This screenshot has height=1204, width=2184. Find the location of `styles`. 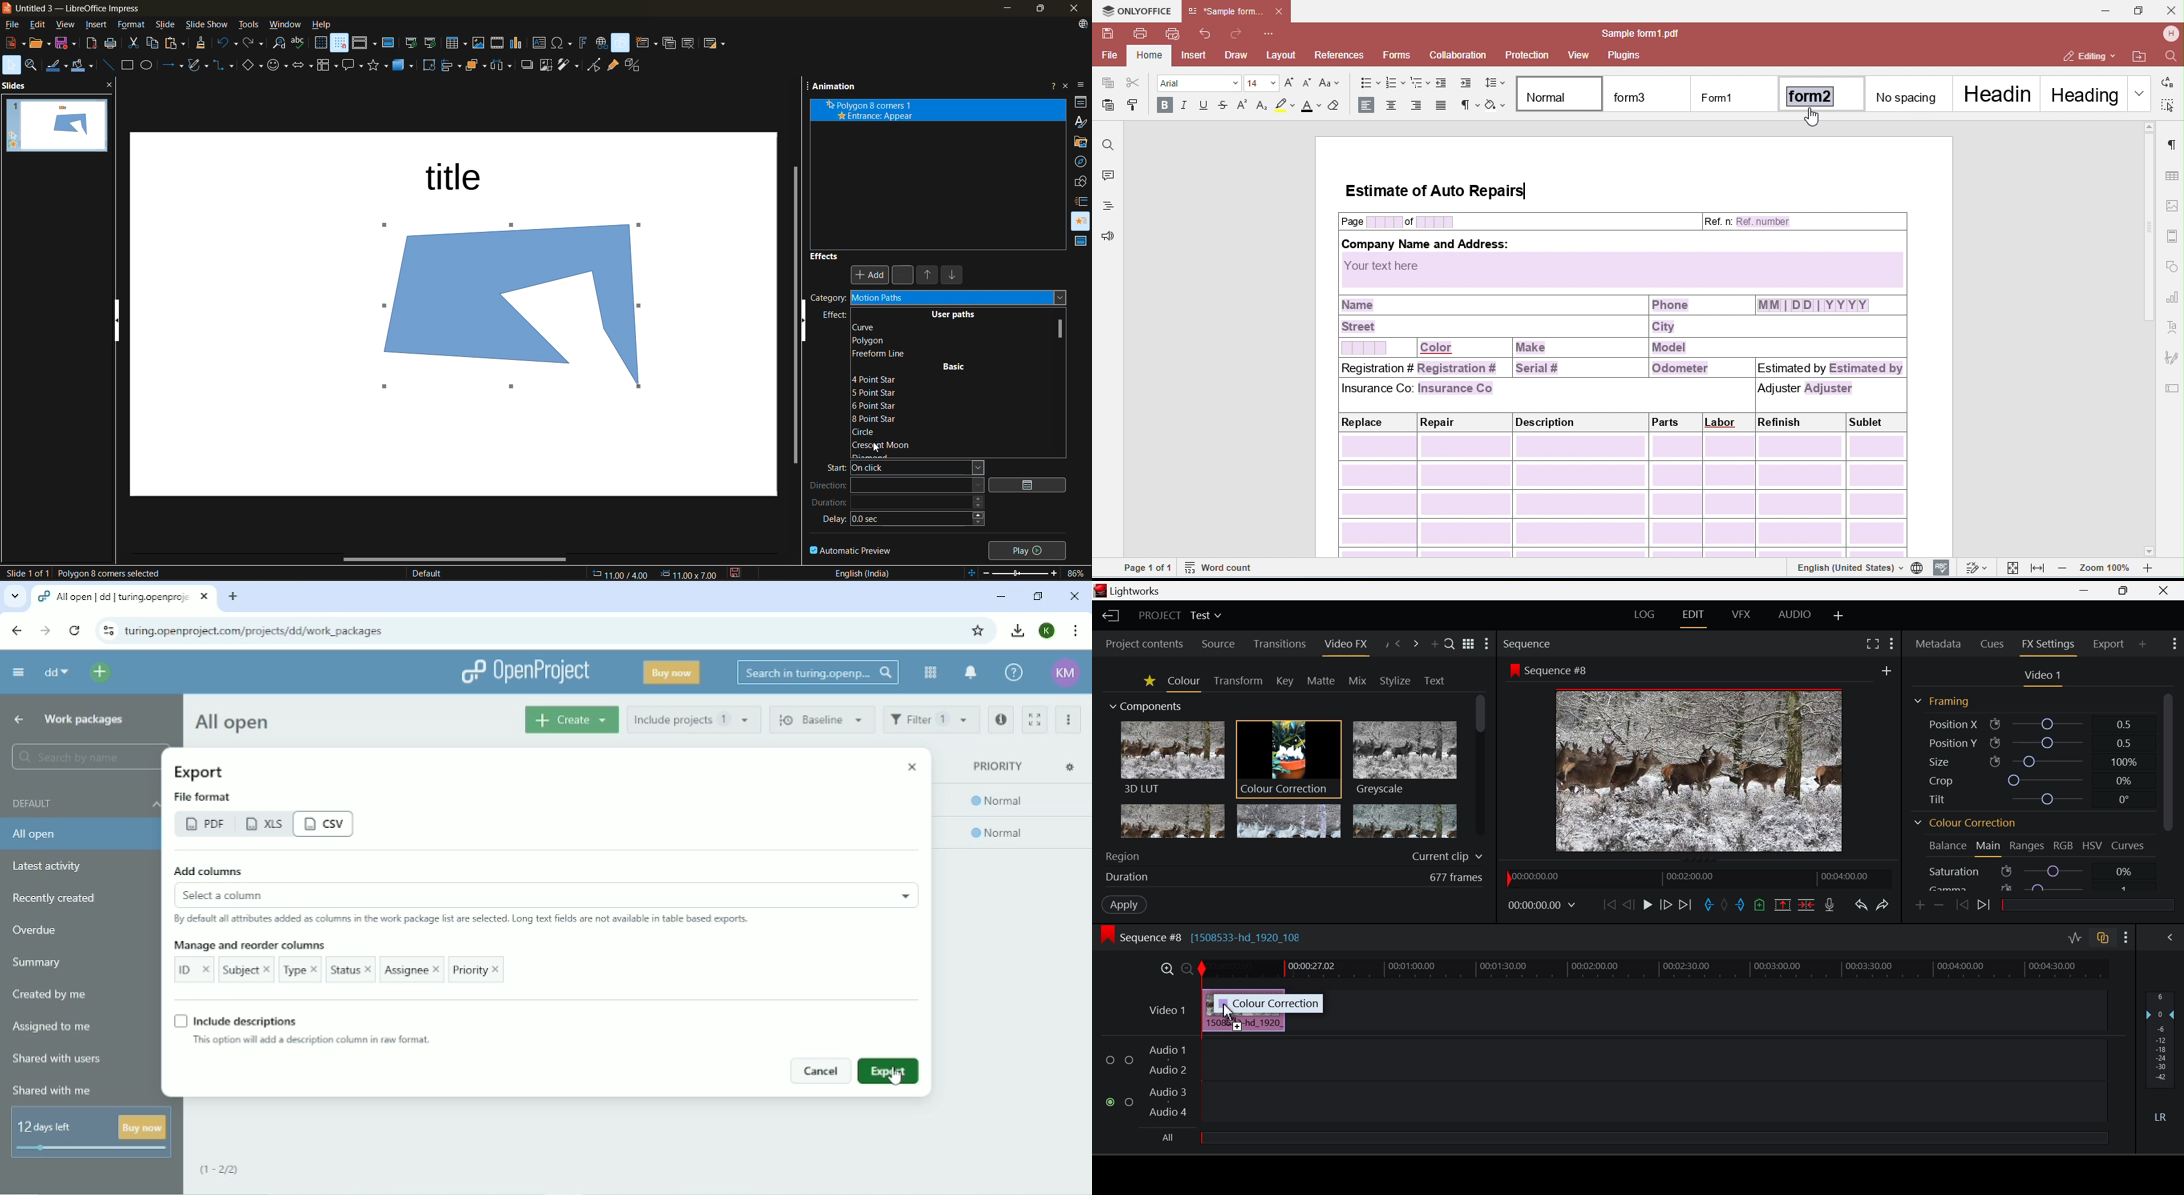

styles is located at coordinates (1079, 122).